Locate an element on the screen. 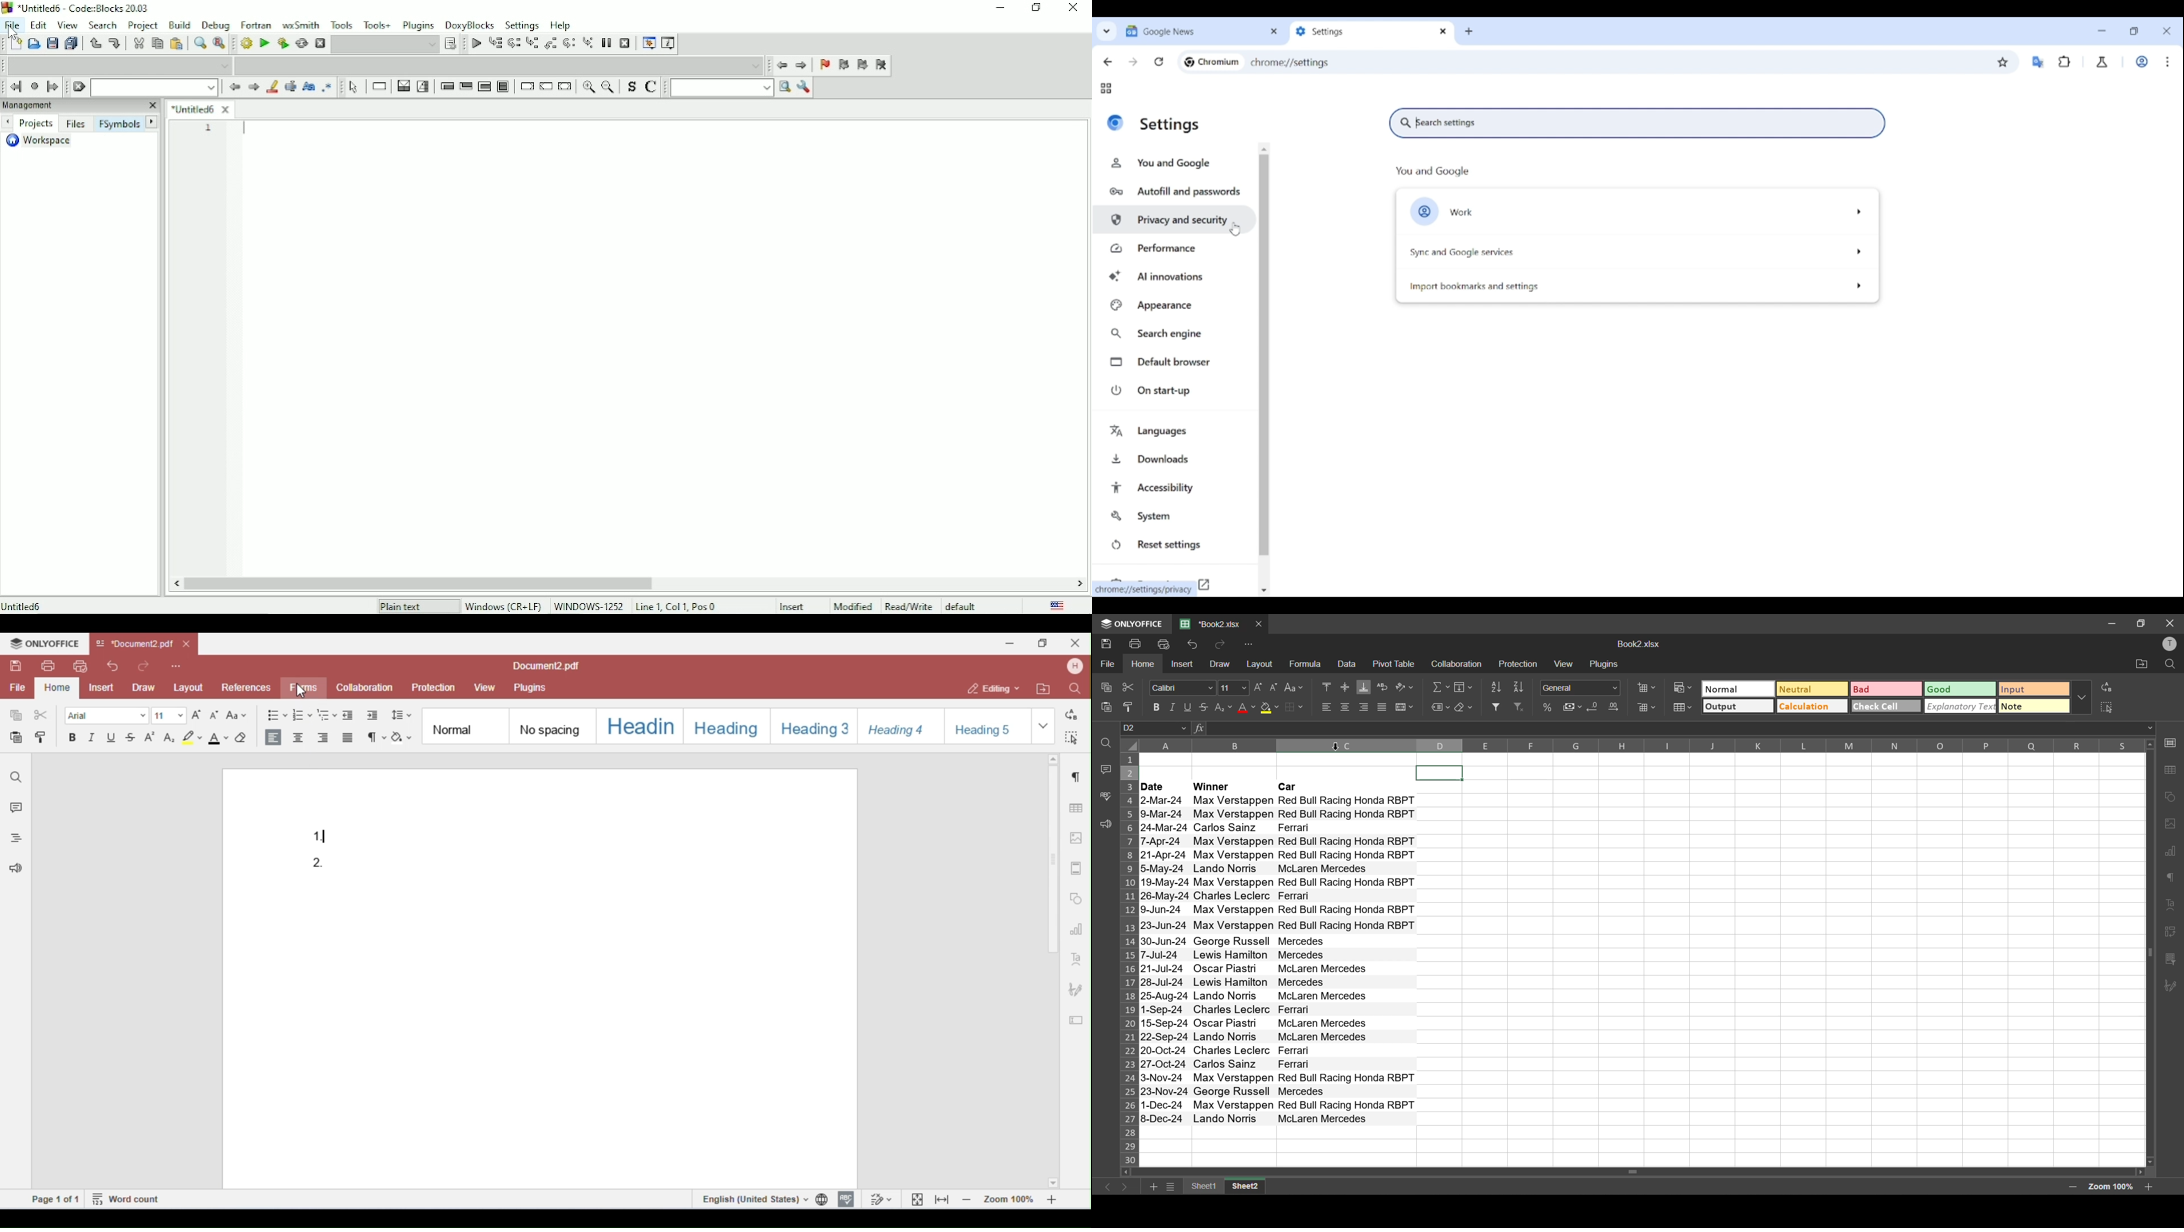 The image size is (2184, 1232). normal is located at coordinates (1738, 689).